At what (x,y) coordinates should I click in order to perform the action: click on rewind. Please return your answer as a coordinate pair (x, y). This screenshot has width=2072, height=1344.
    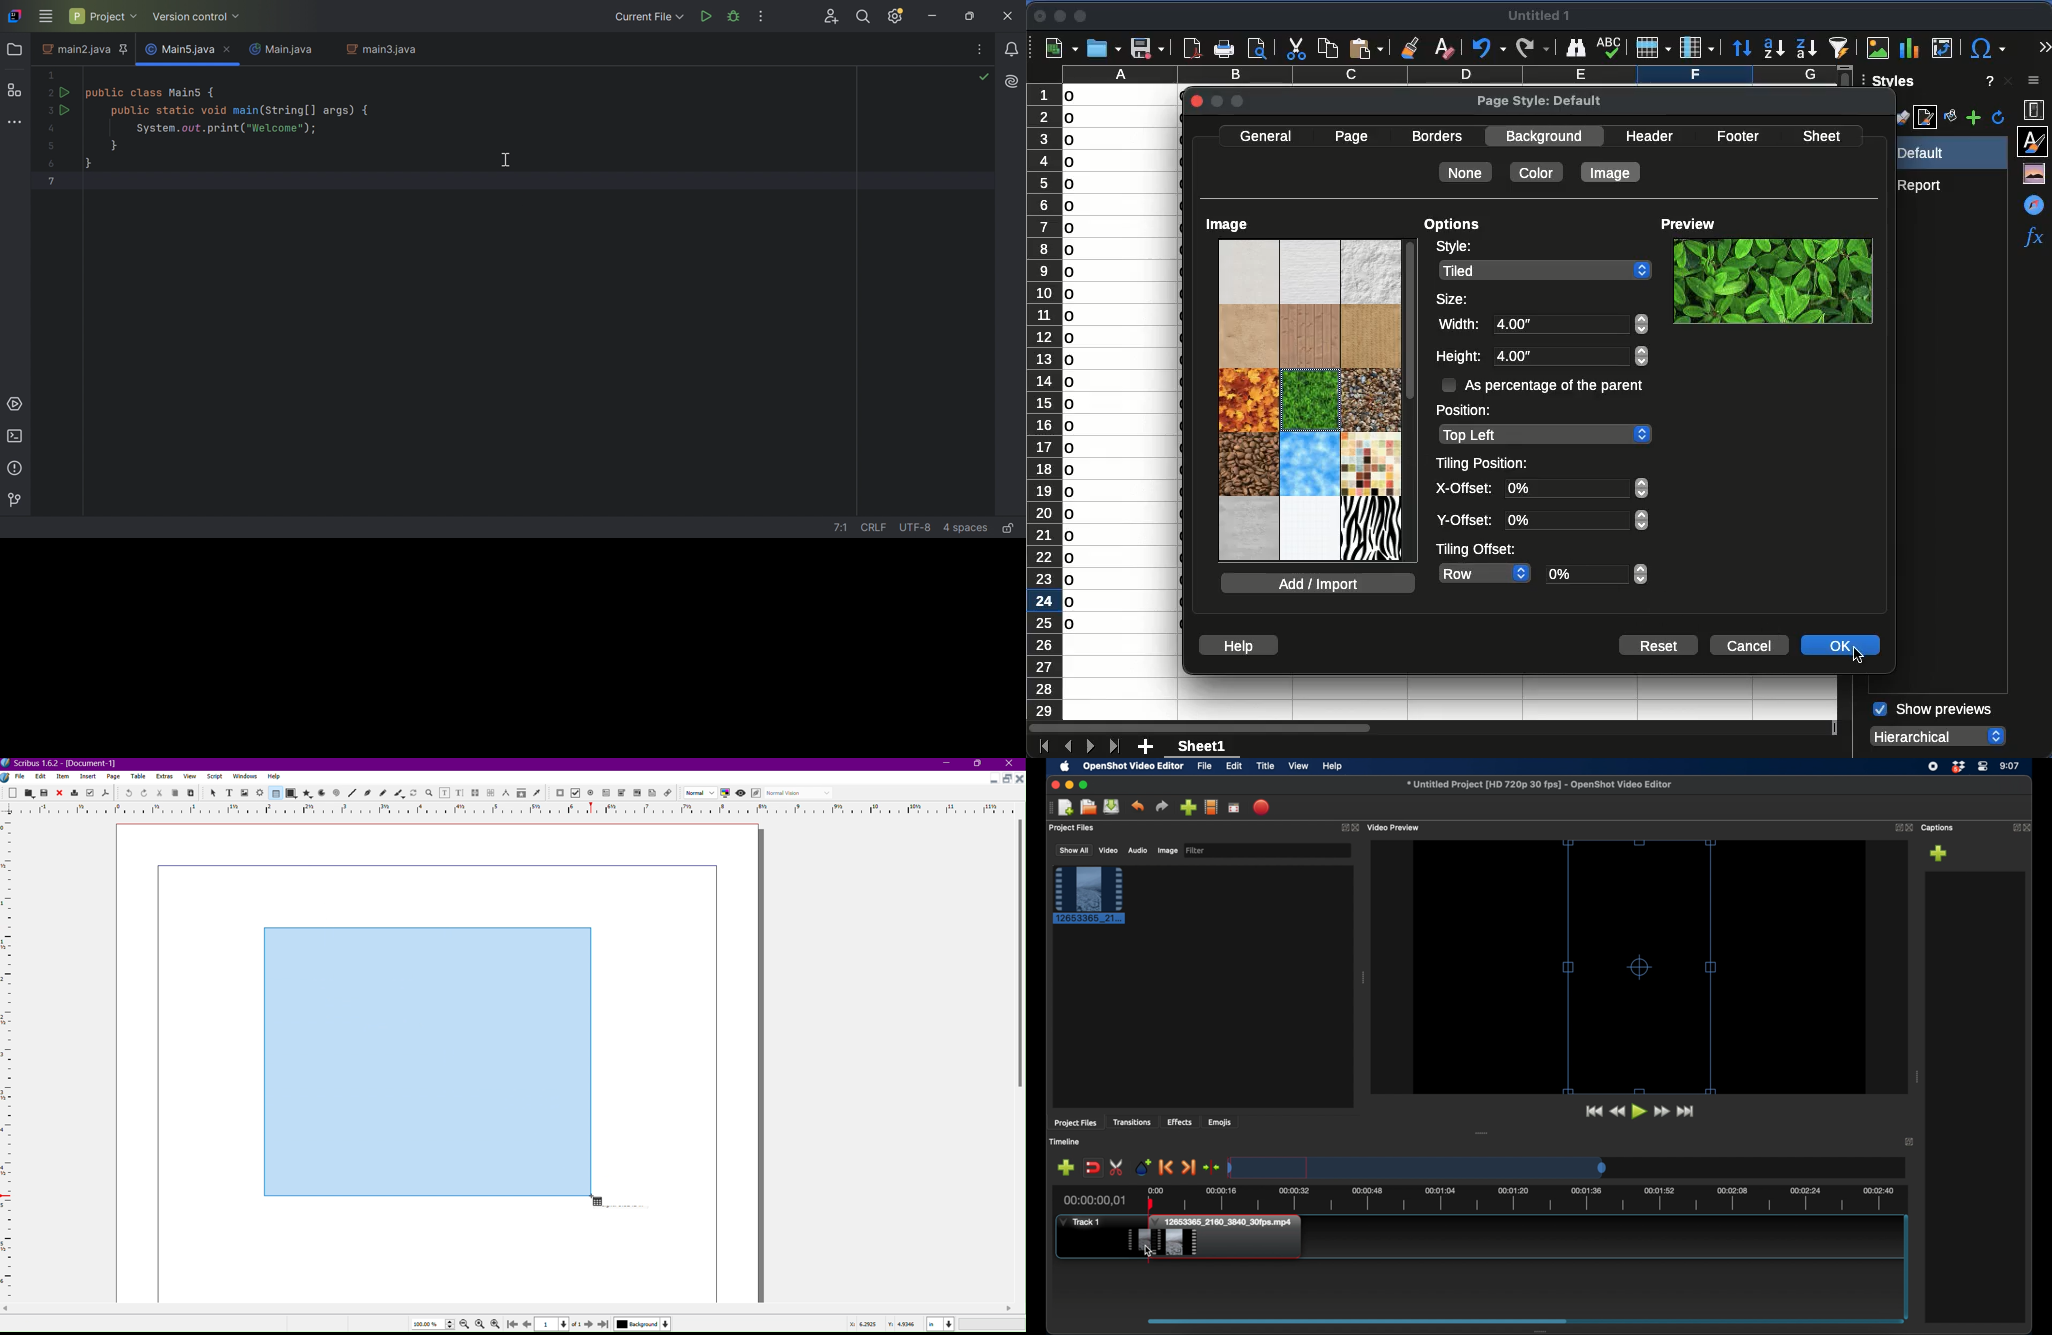
    Looking at the image, I should click on (1617, 1111).